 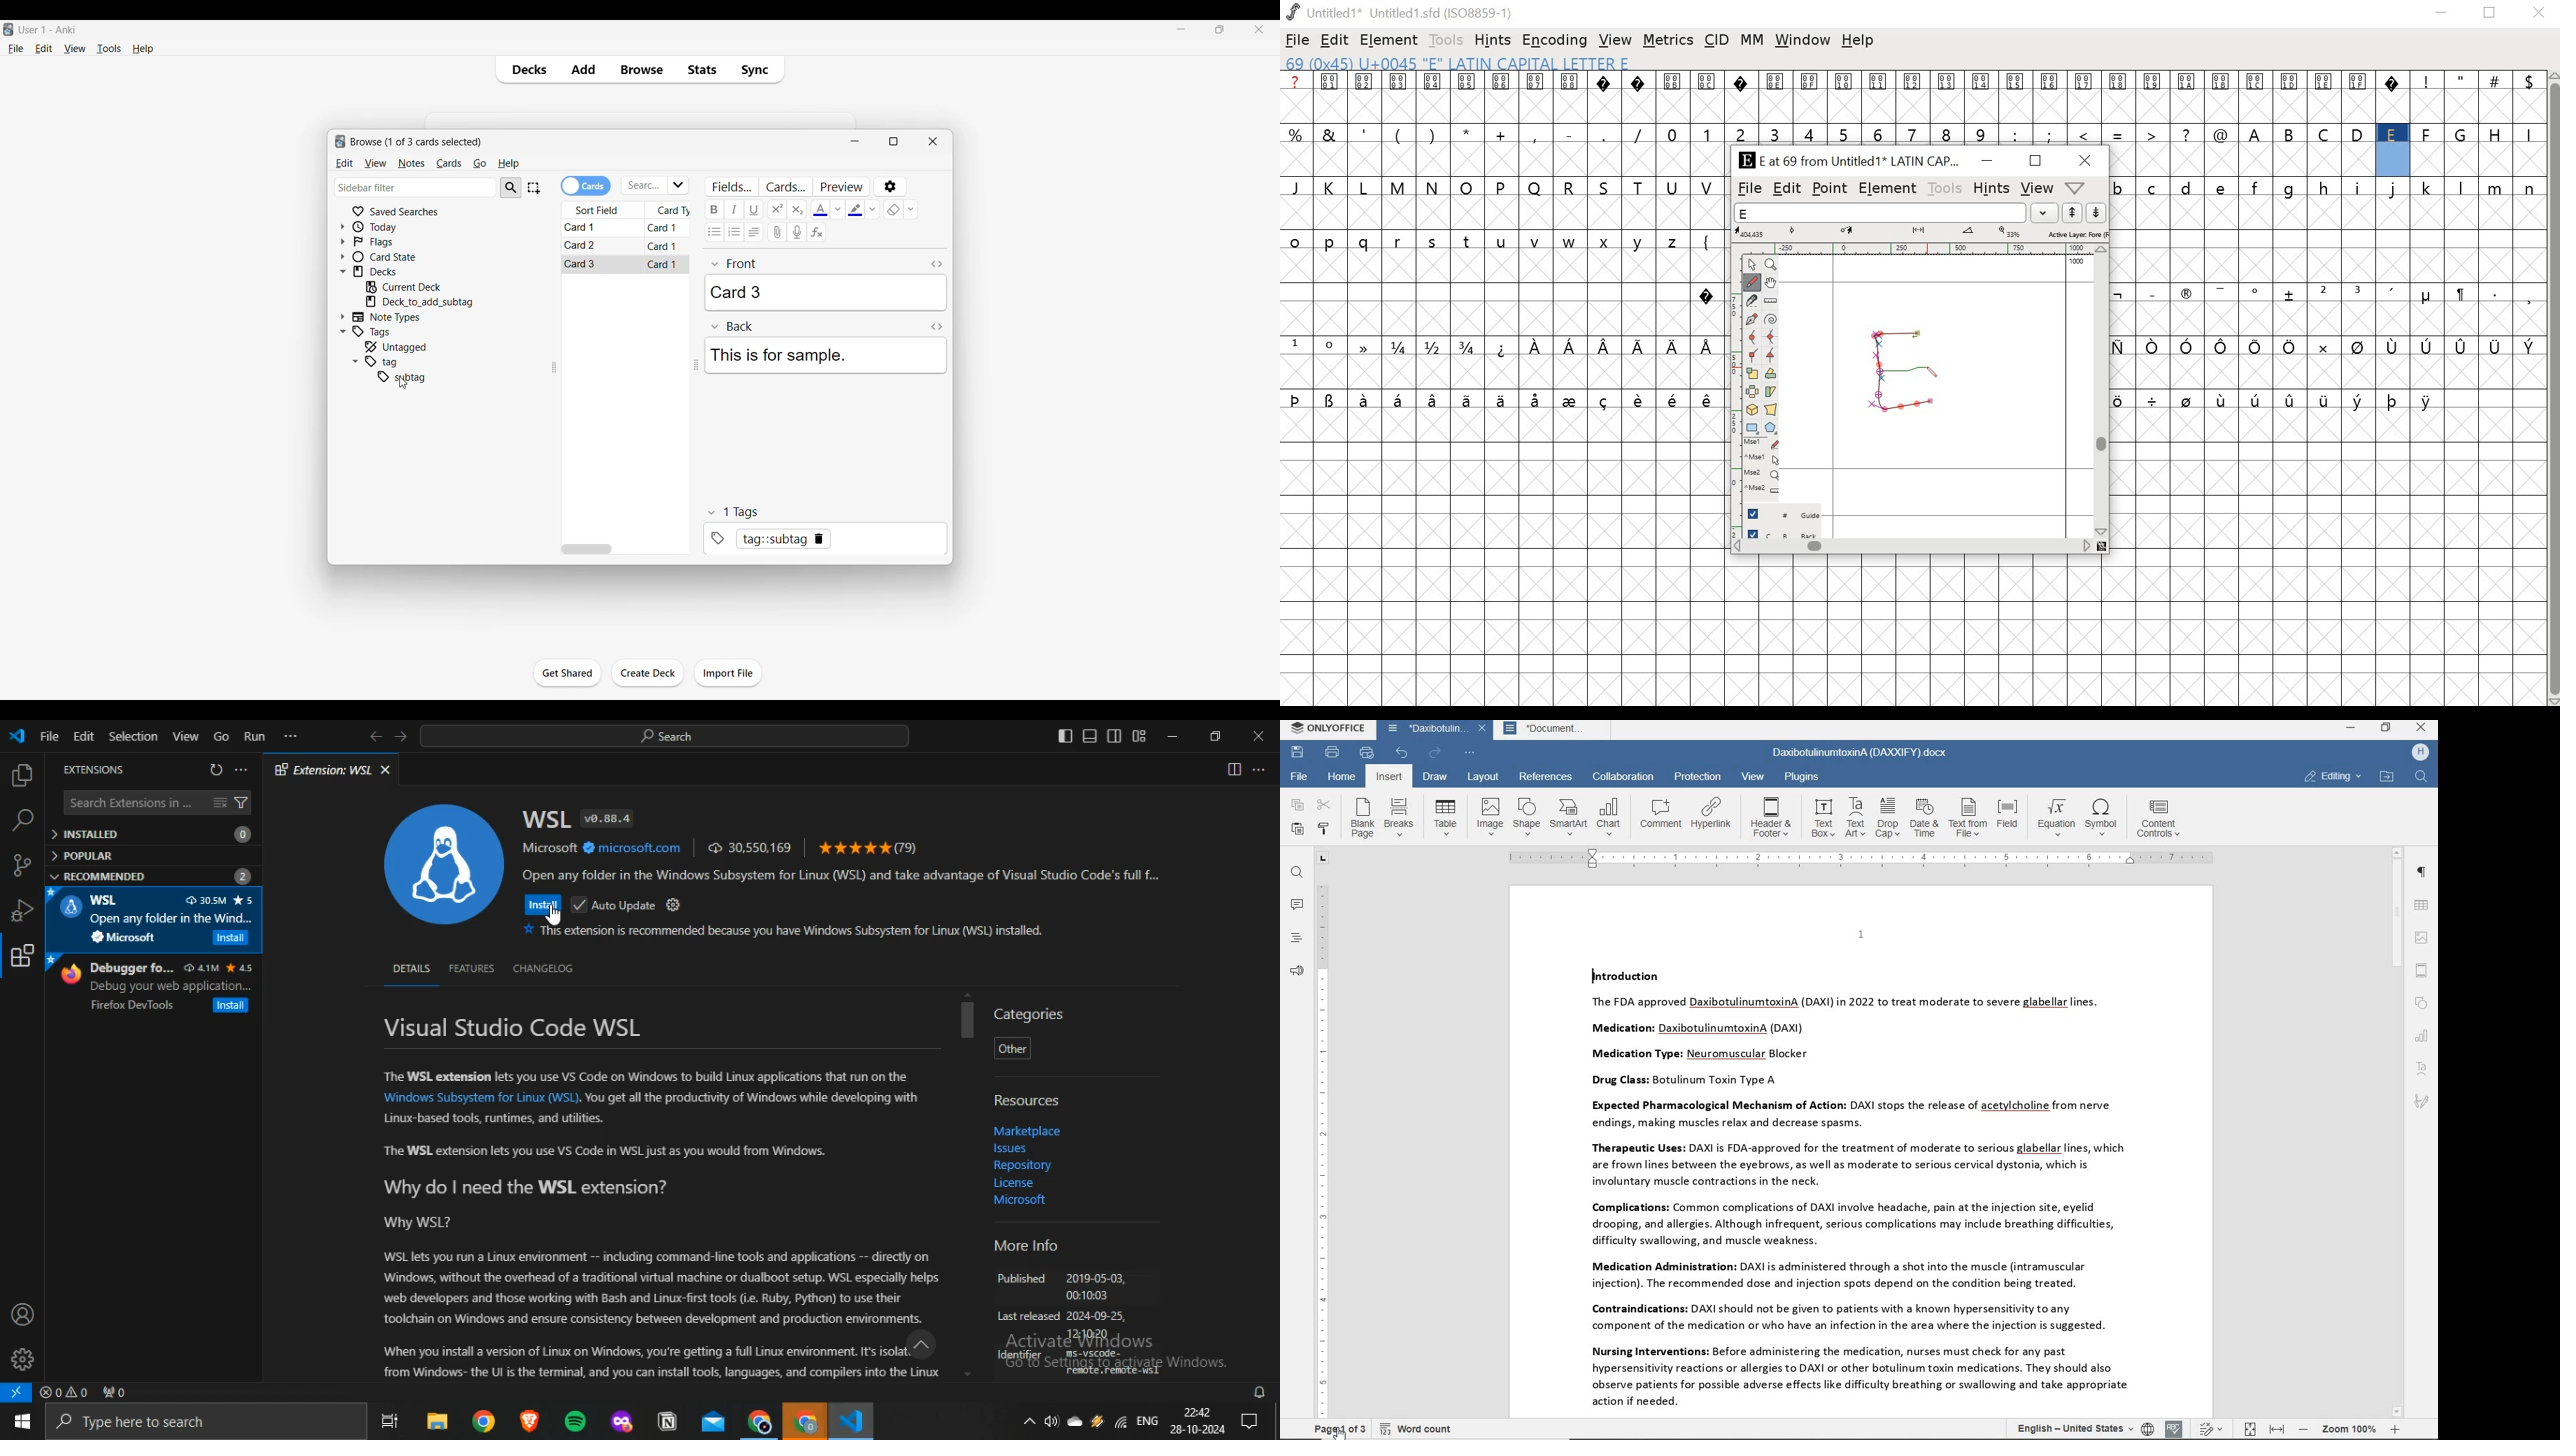 What do you see at coordinates (1445, 817) in the screenshot?
I see `table` at bounding box center [1445, 817].